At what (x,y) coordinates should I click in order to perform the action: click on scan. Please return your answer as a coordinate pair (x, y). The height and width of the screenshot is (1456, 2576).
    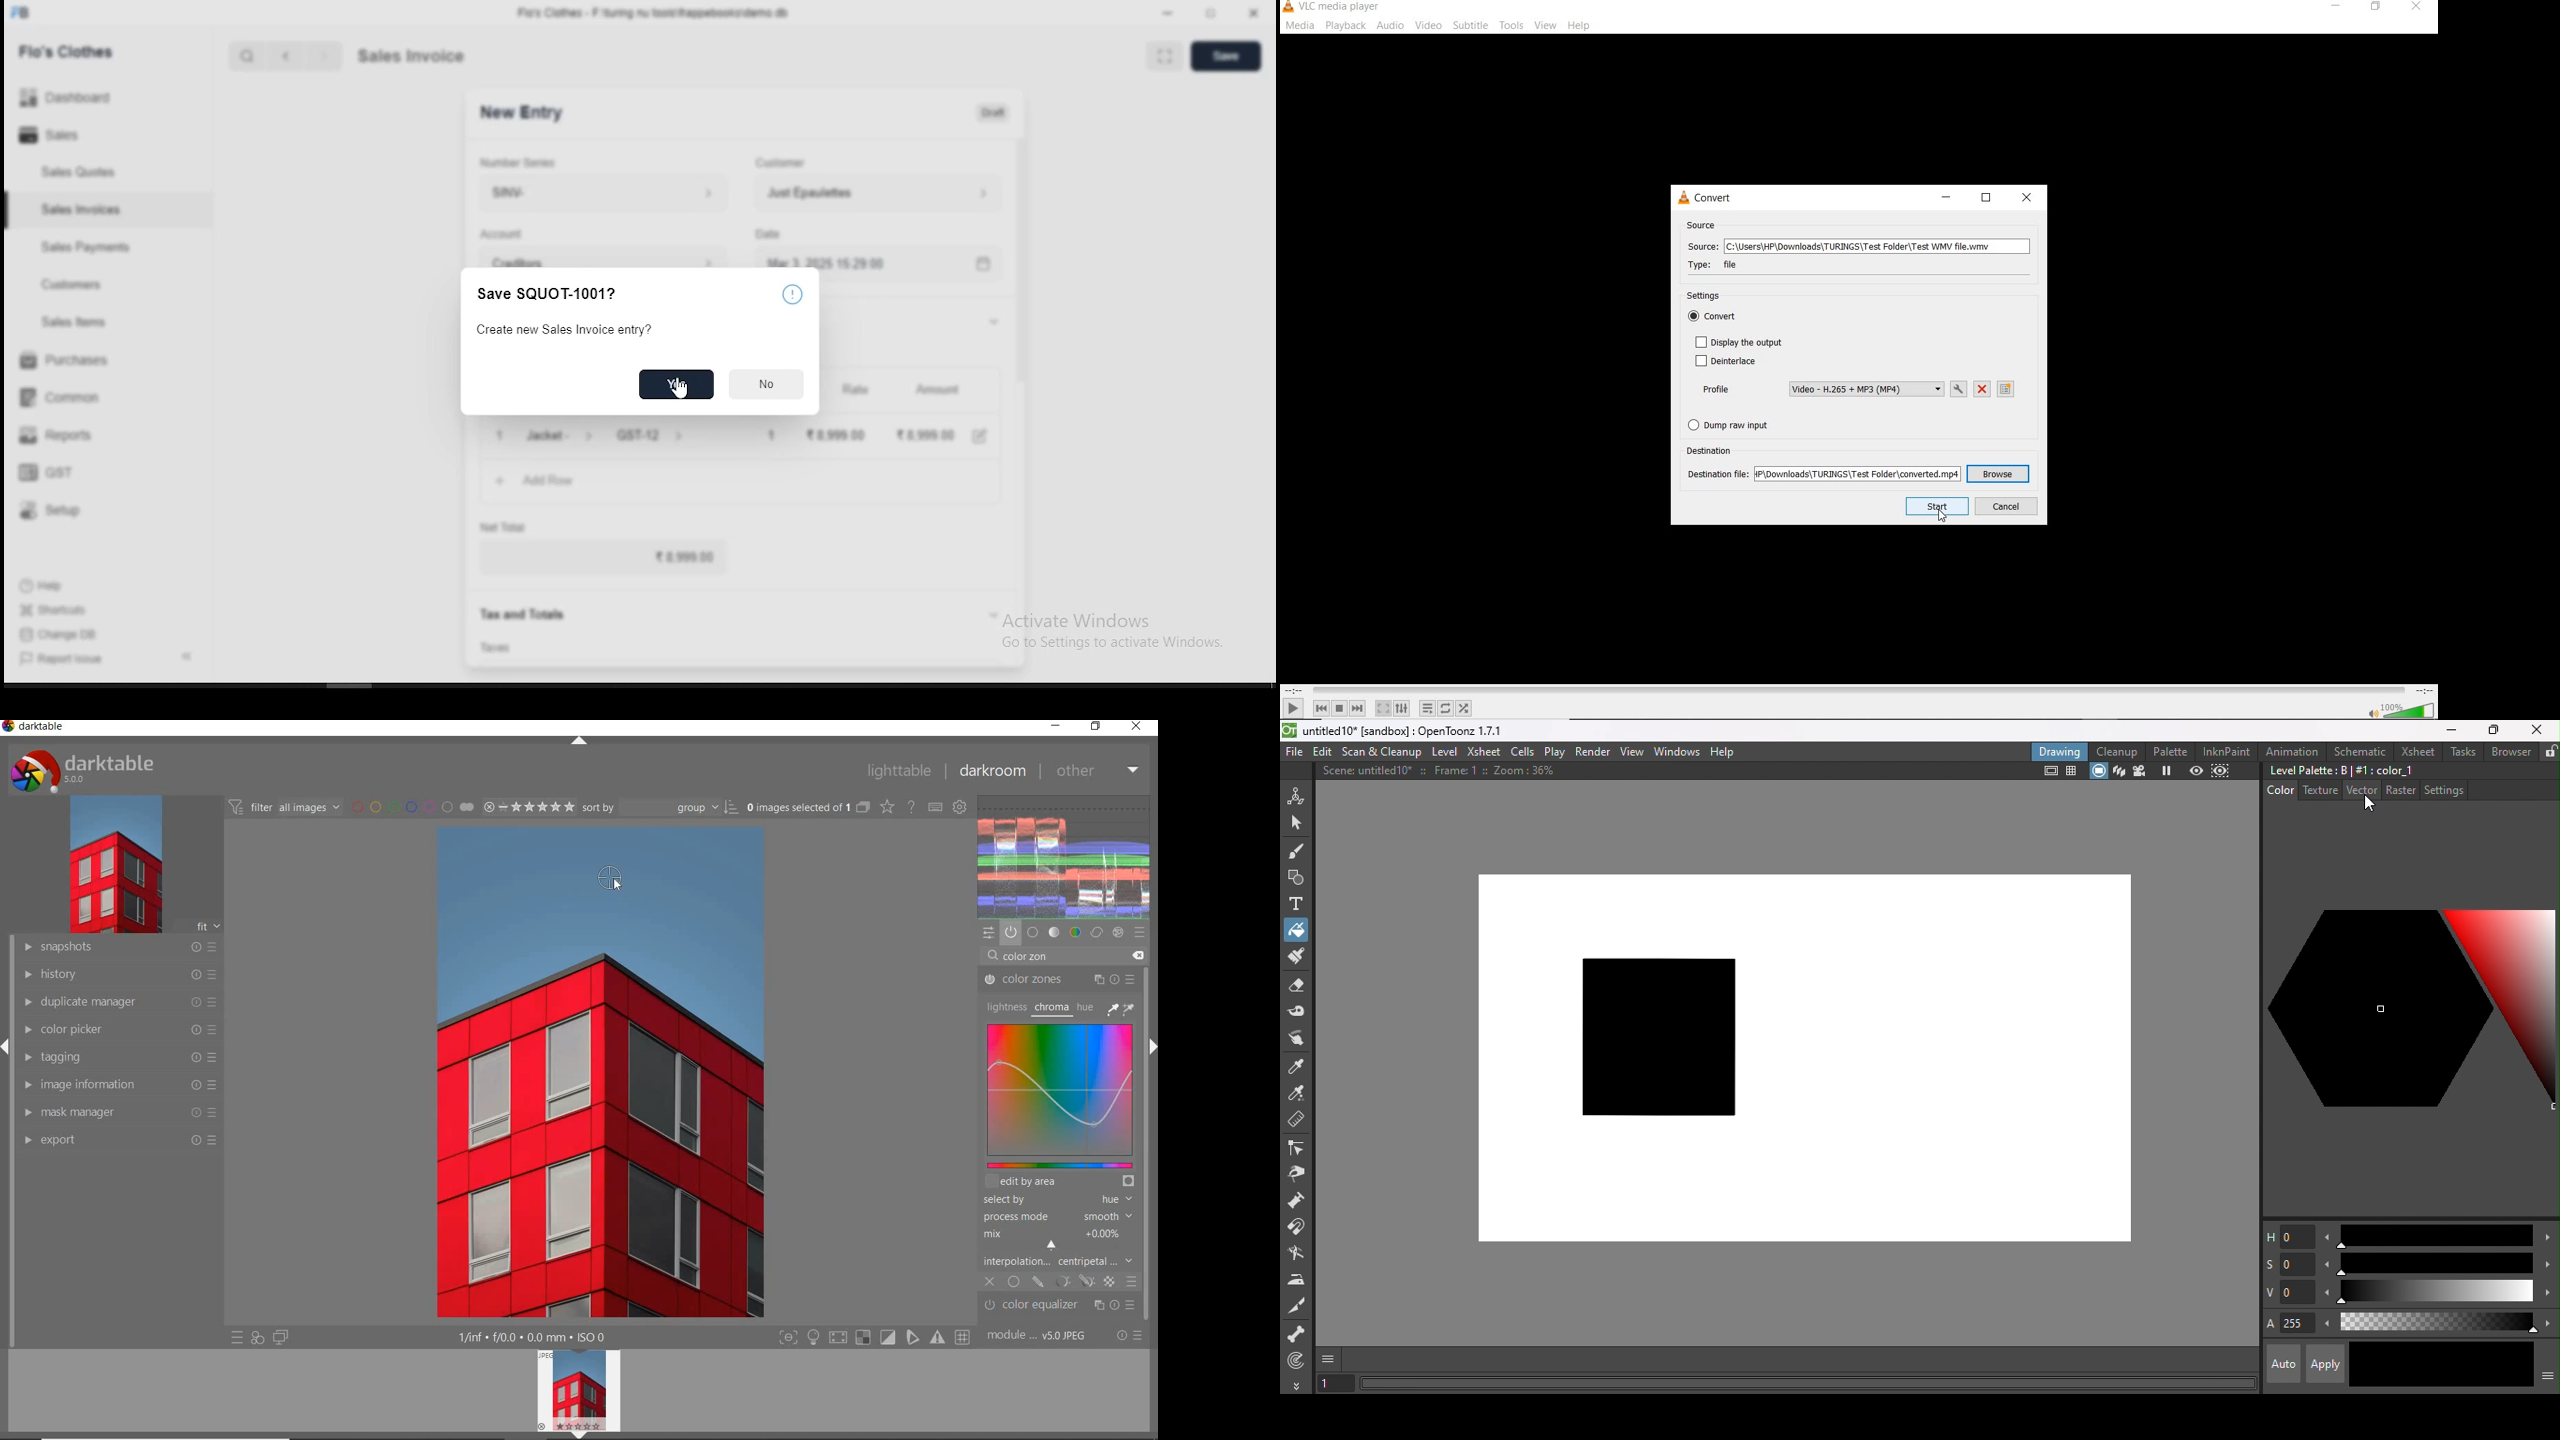
    Looking at the image, I should click on (1167, 56).